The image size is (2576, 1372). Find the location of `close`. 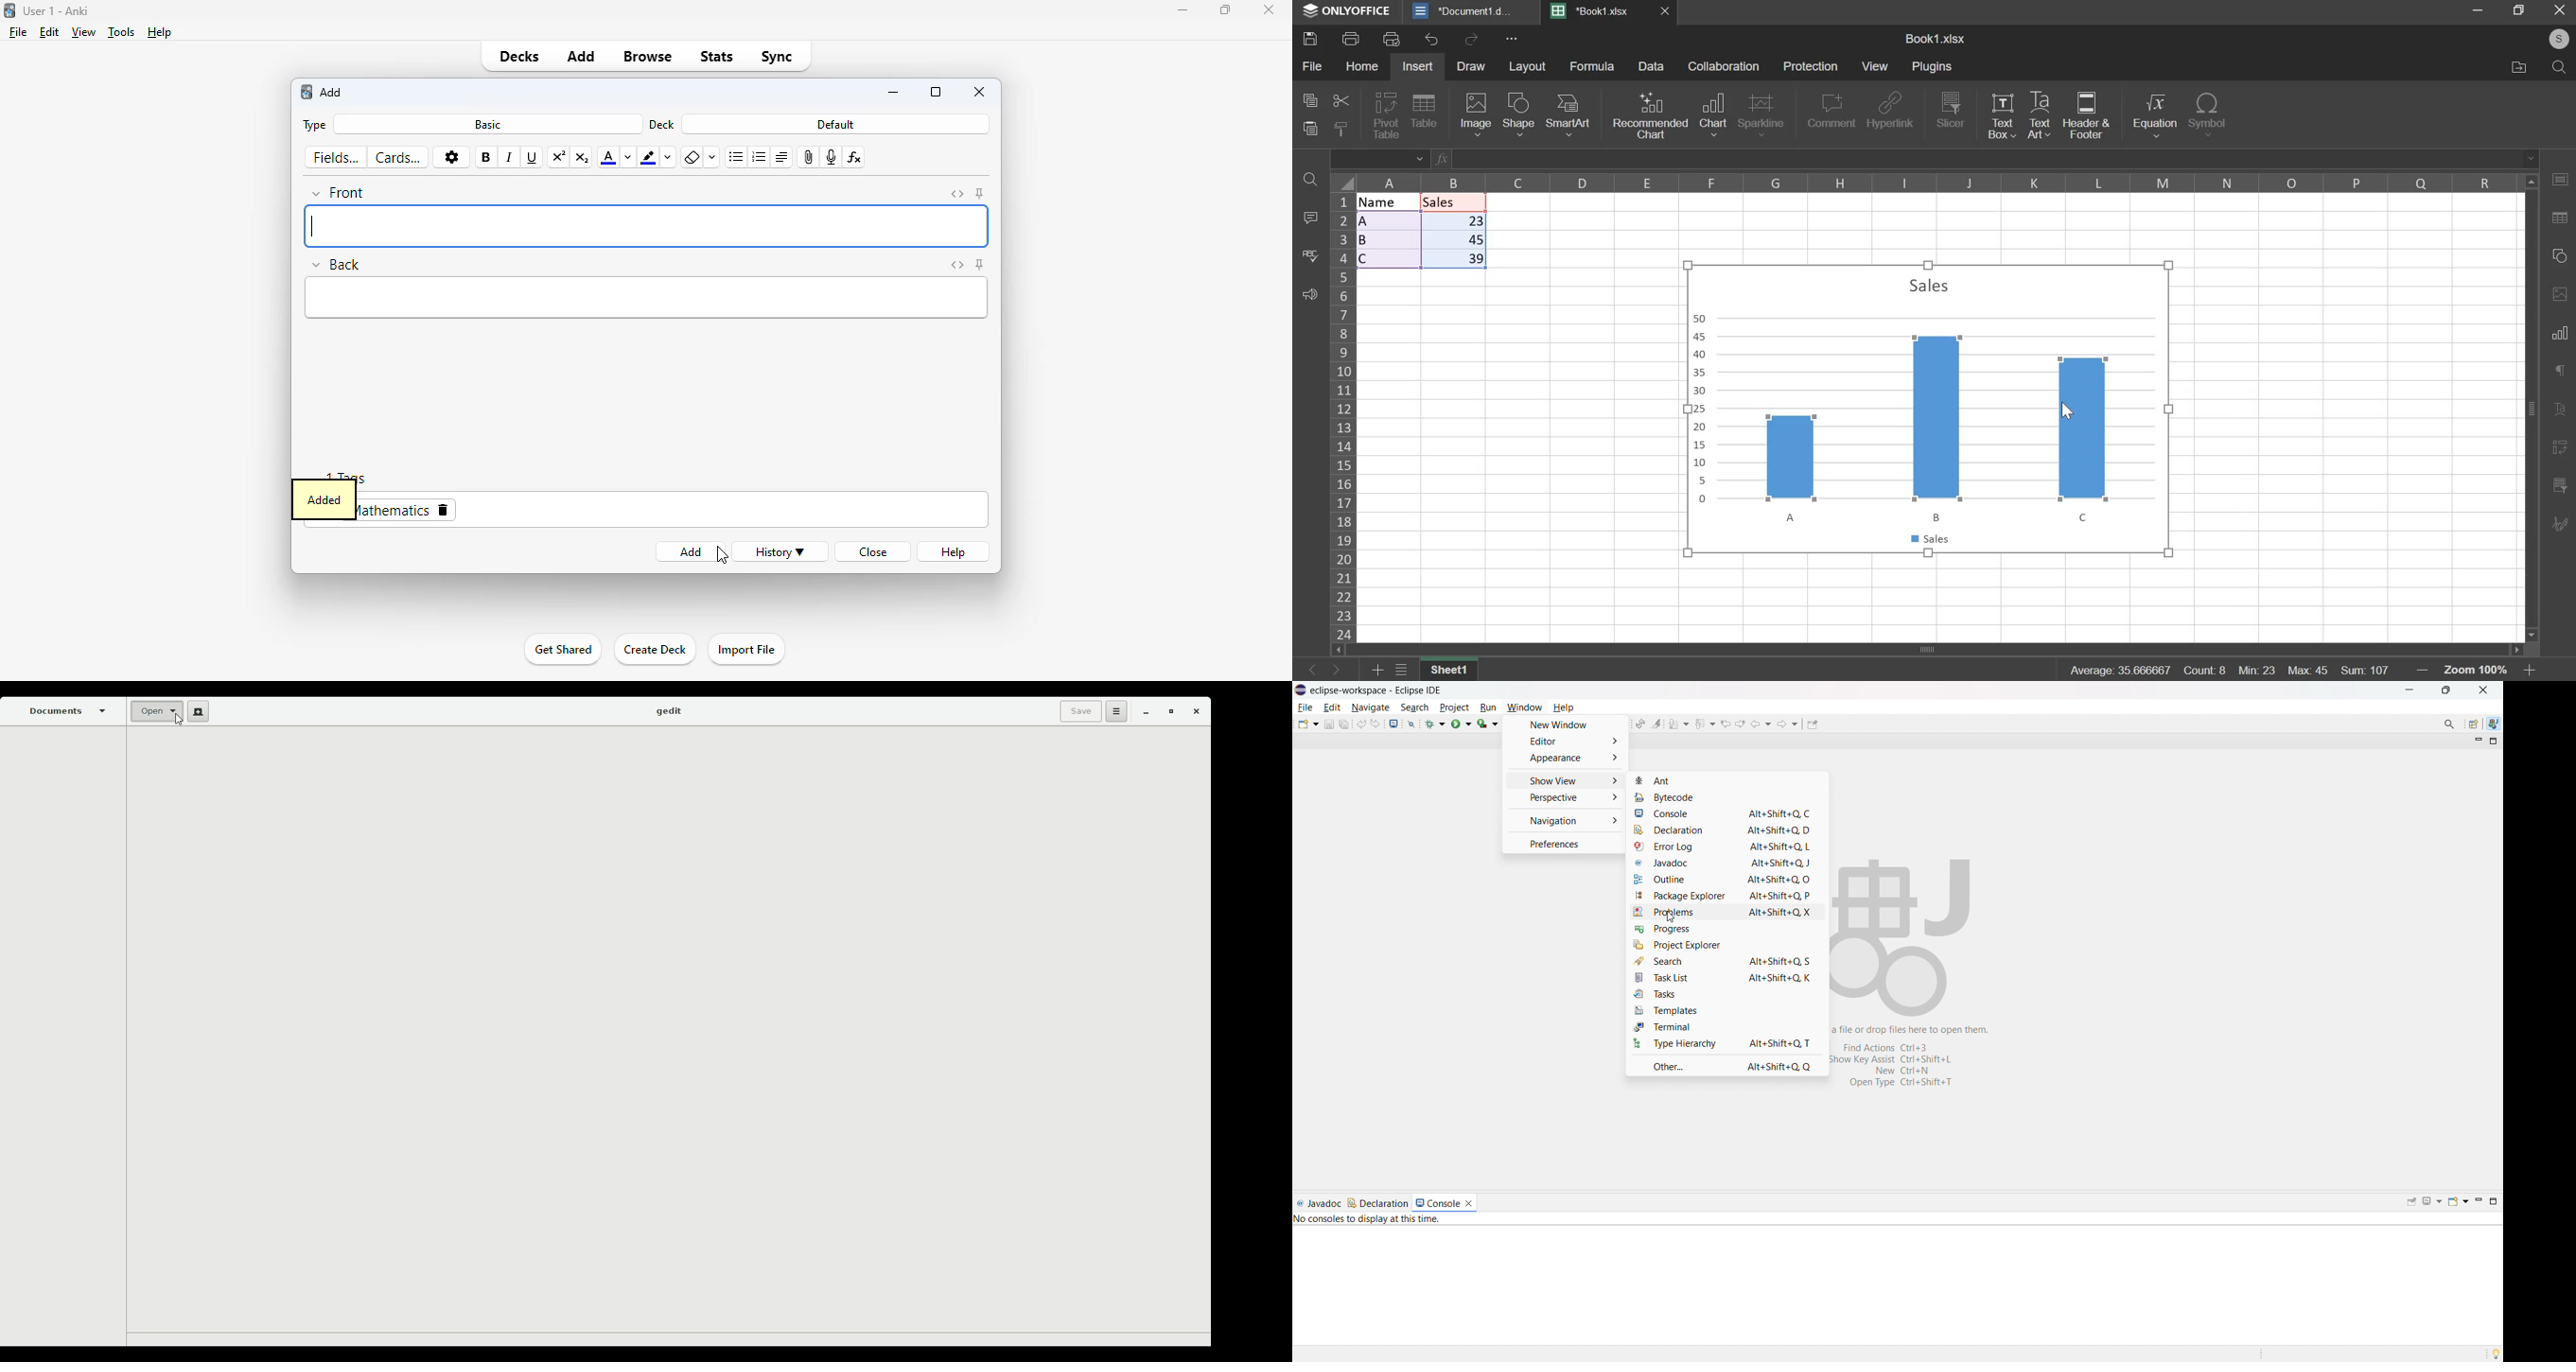

close is located at coordinates (1269, 9).